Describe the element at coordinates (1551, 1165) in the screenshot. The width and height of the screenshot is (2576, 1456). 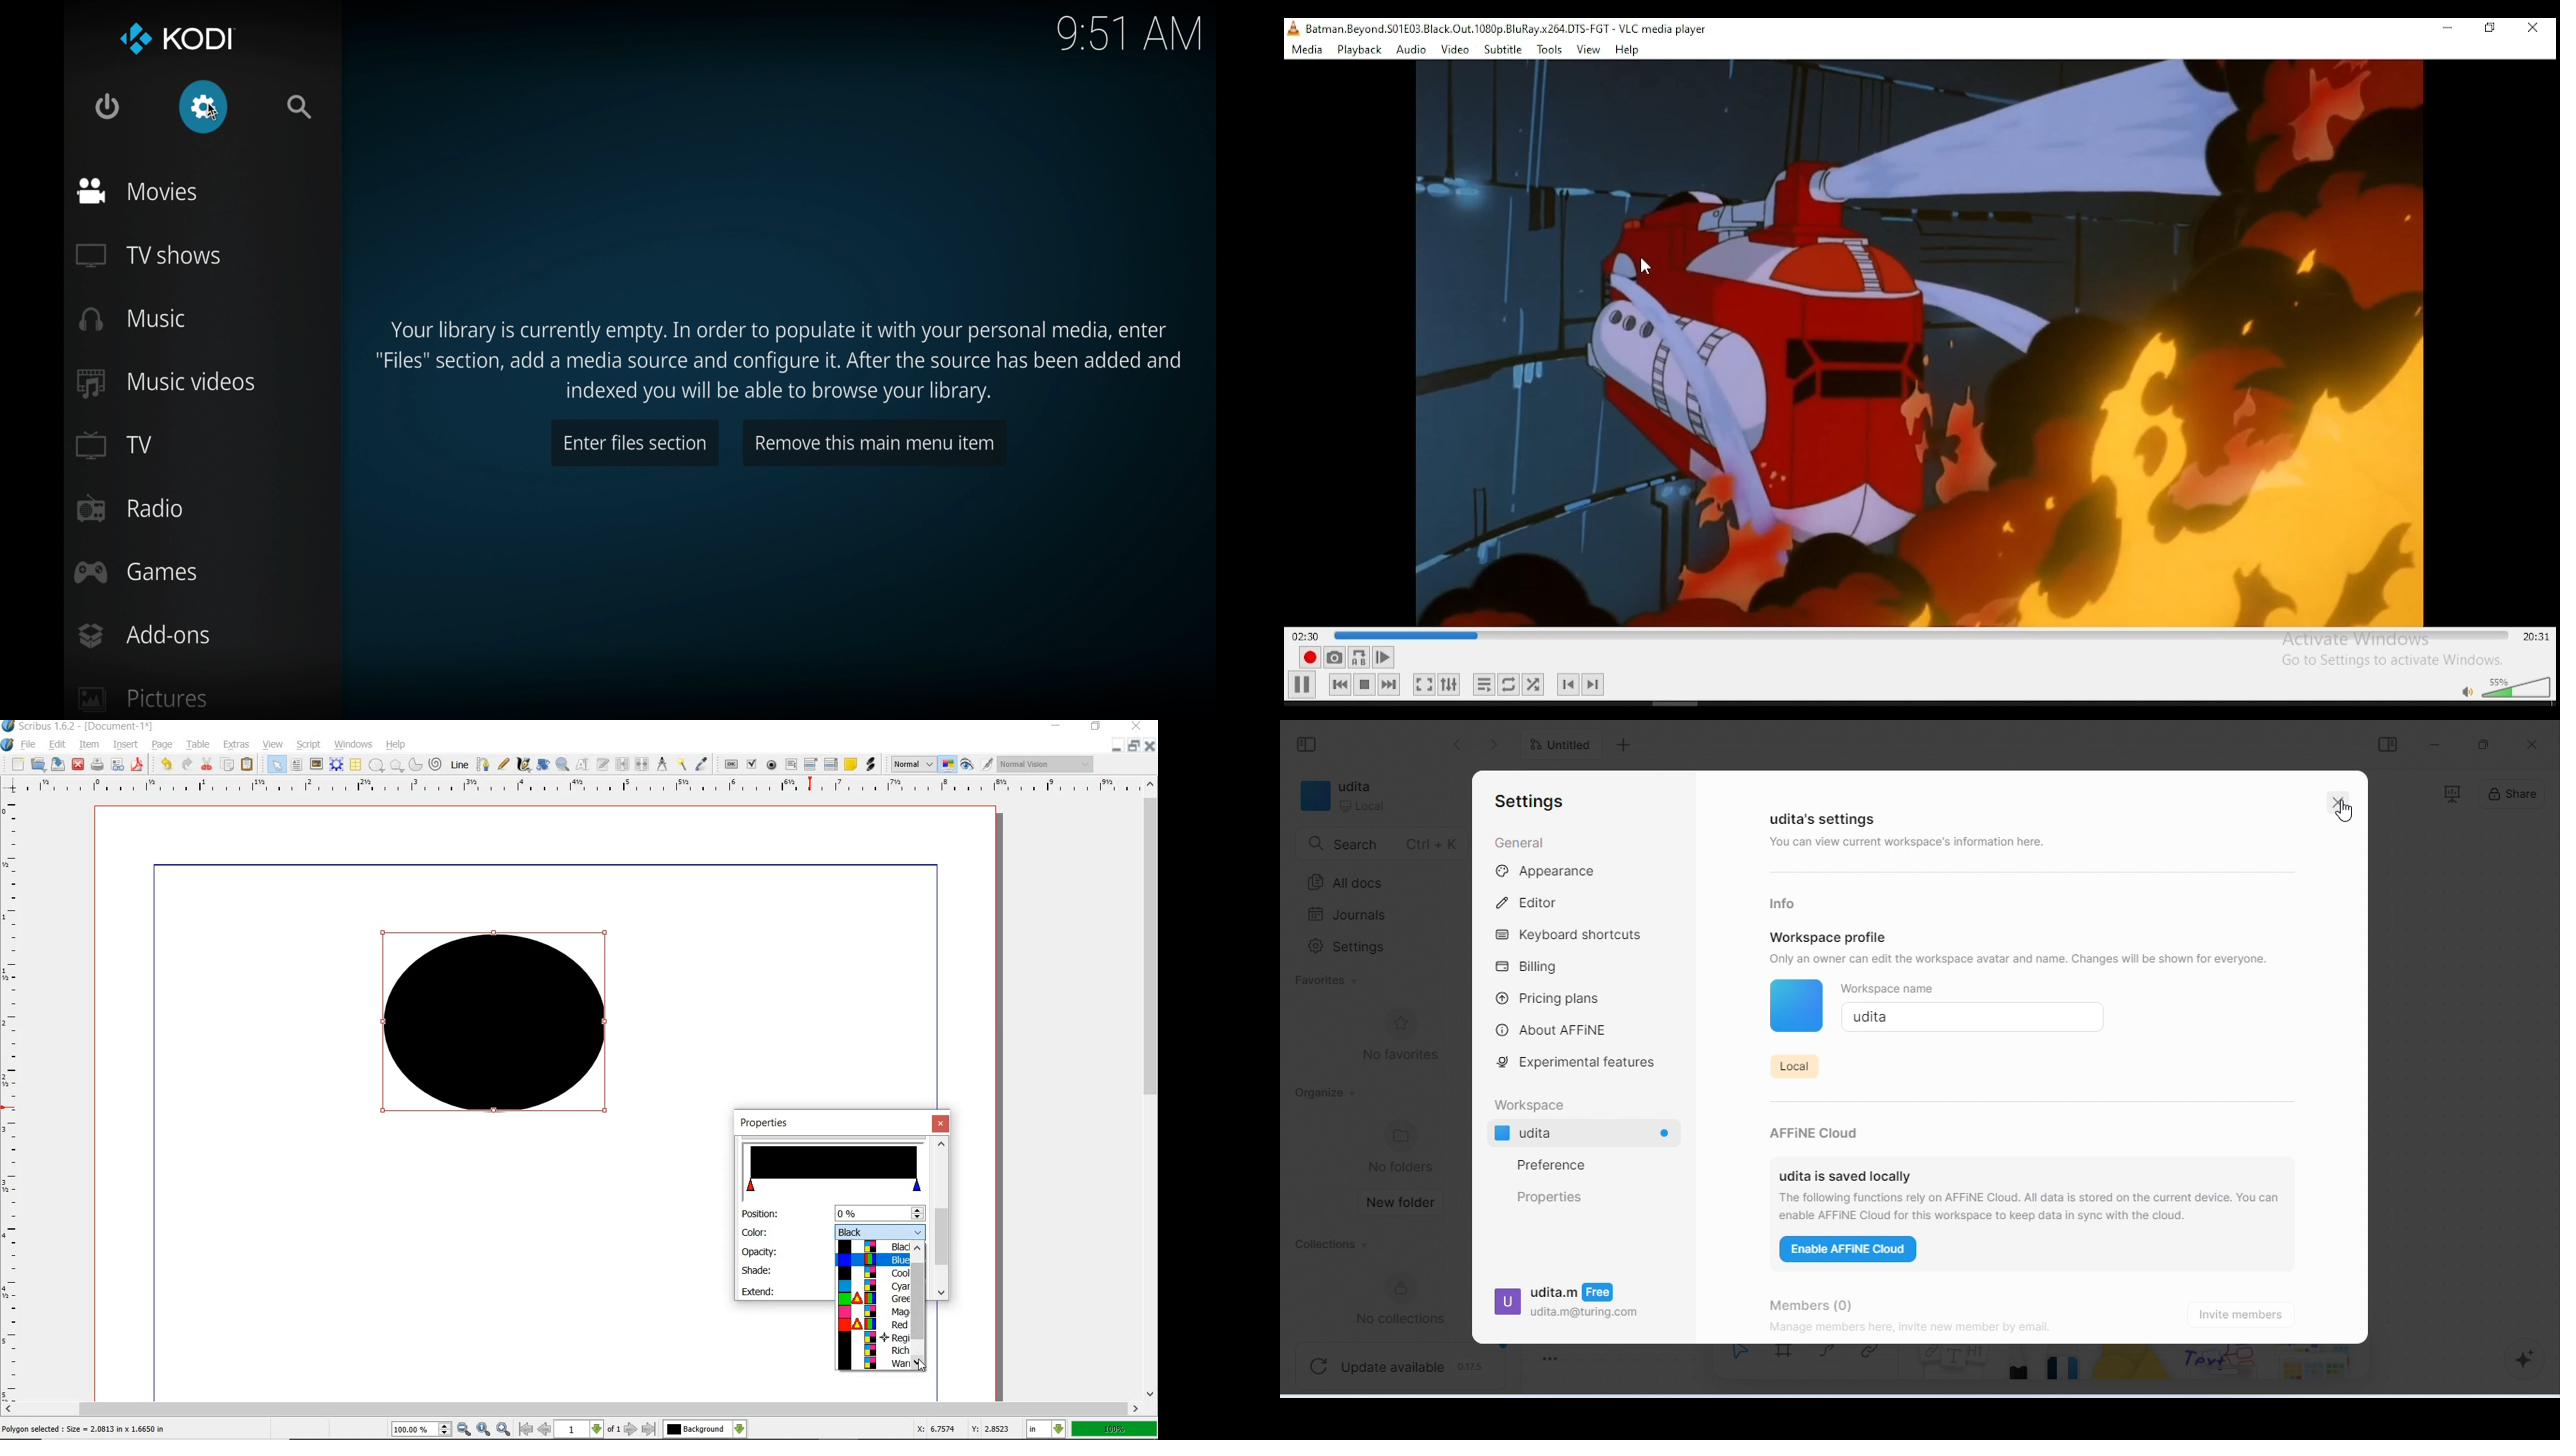
I see `preference` at that location.